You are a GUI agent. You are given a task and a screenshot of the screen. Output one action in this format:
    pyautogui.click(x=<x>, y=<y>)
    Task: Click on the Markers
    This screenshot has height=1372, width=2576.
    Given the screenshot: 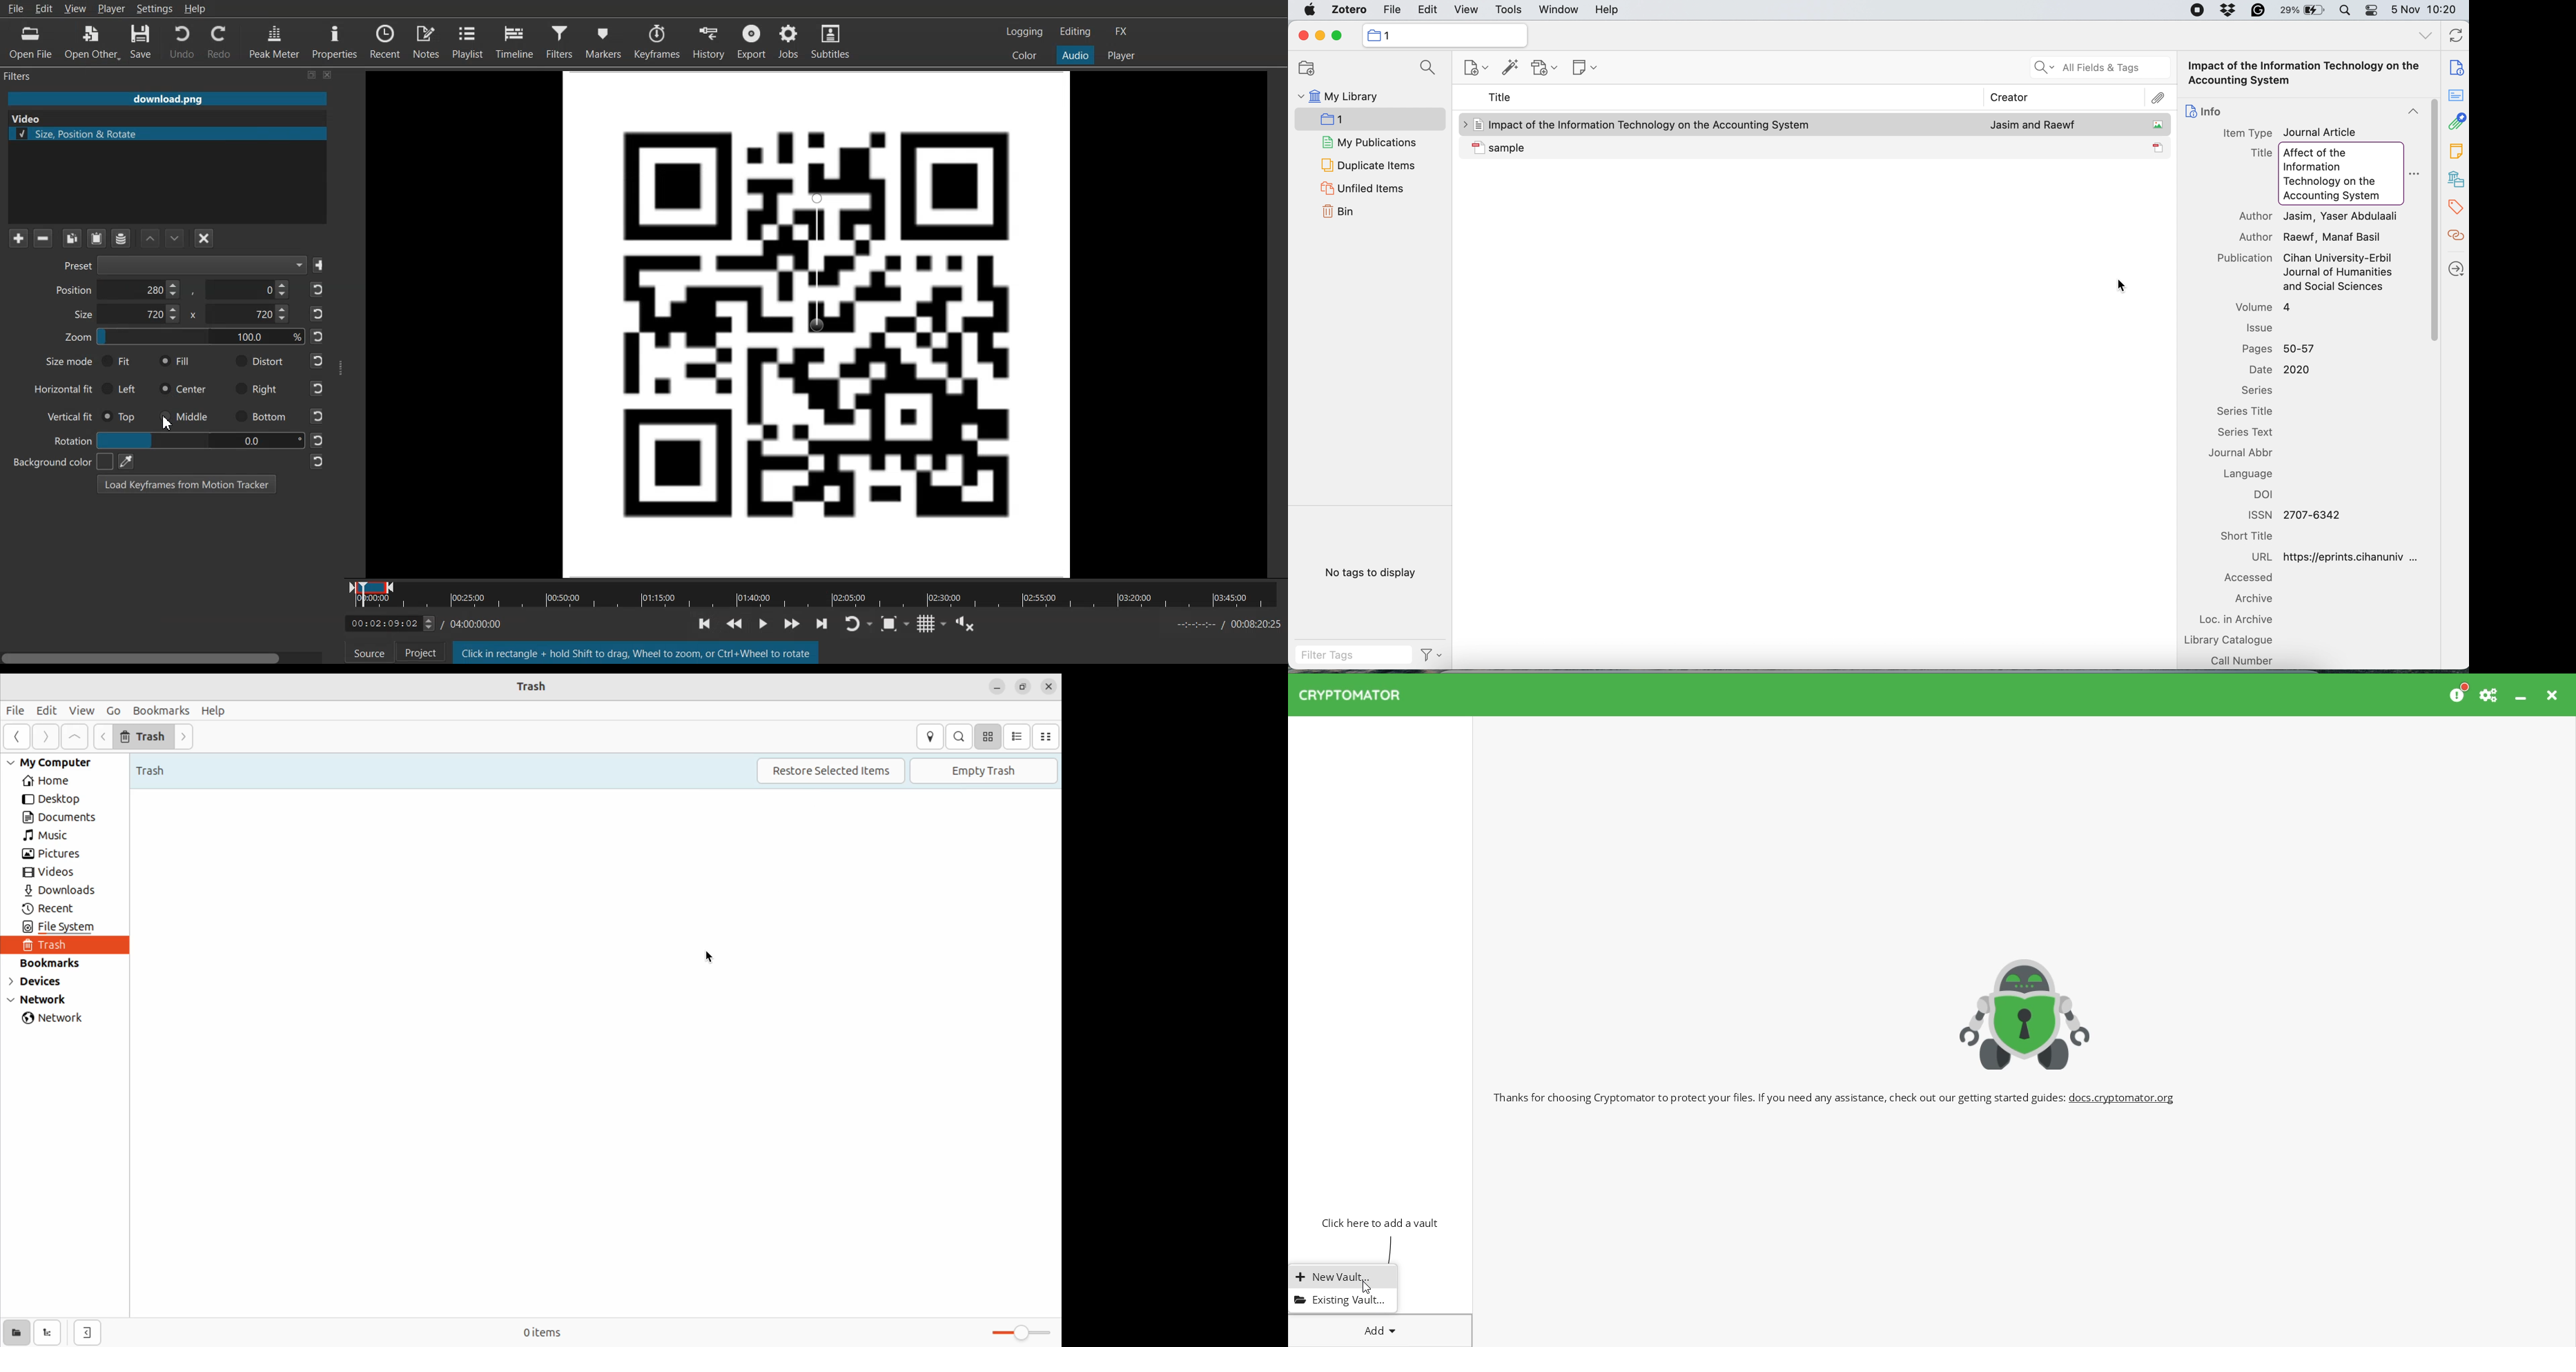 What is the action you would take?
    pyautogui.click(x=604, y=41)
    